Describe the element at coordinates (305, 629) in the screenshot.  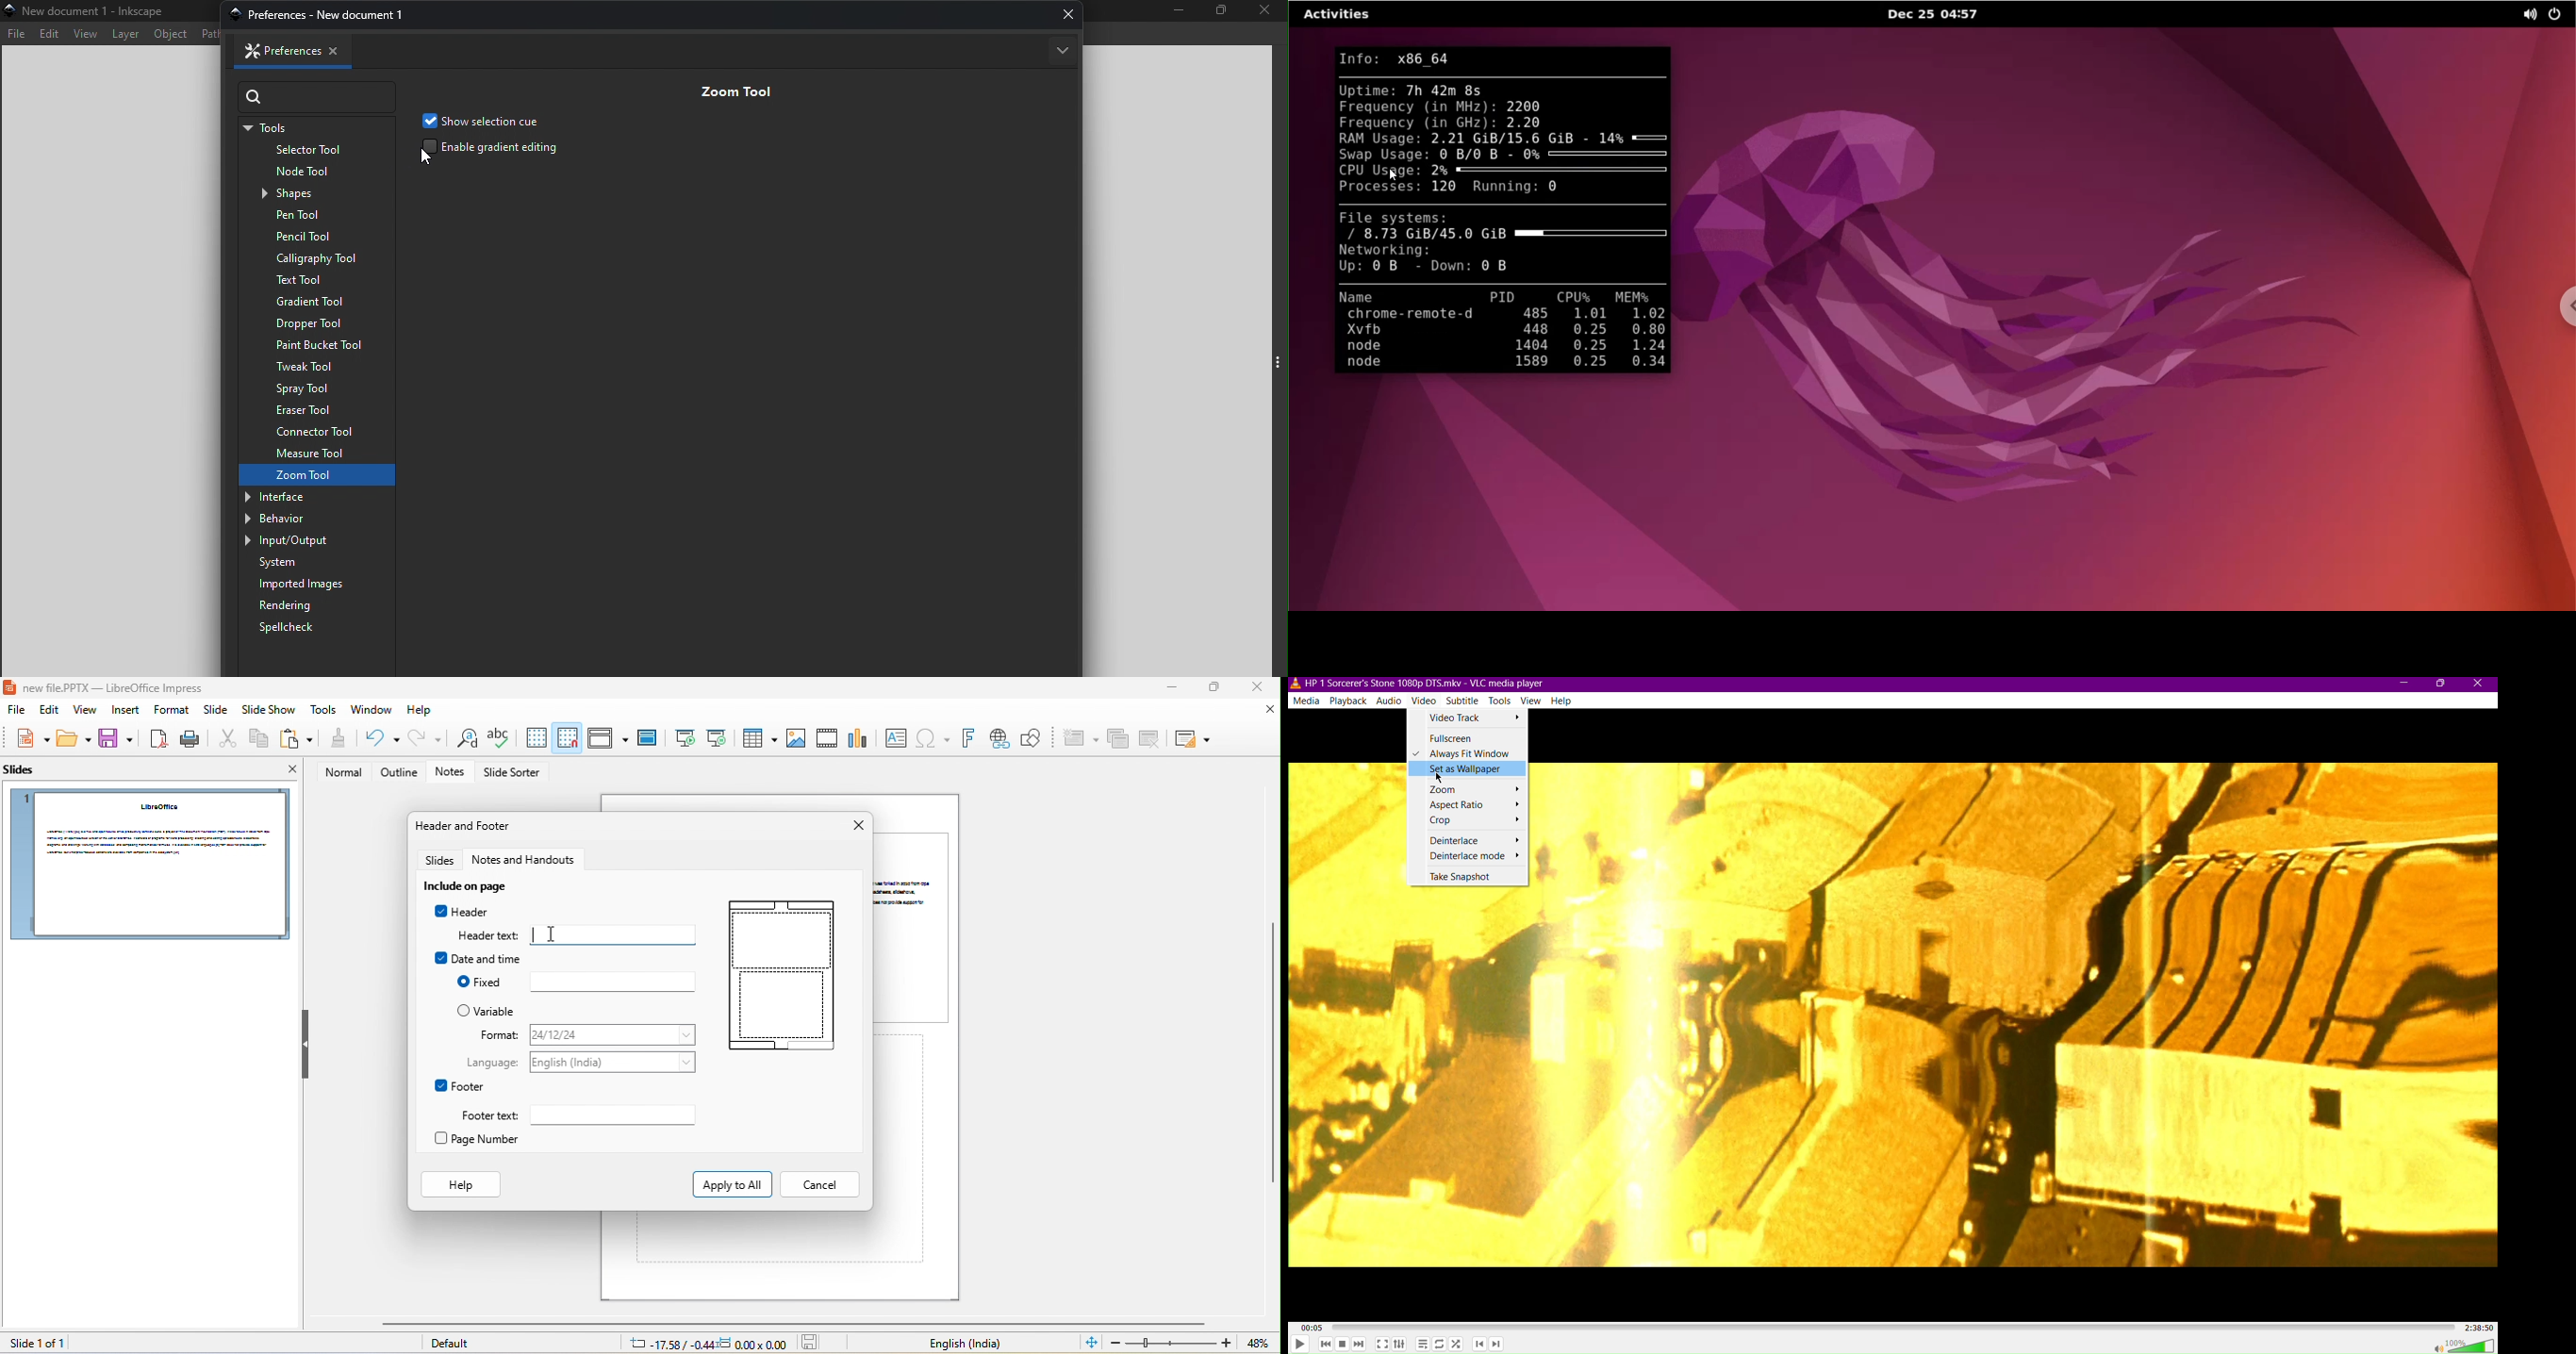
I see `Spellcheck` at that location.